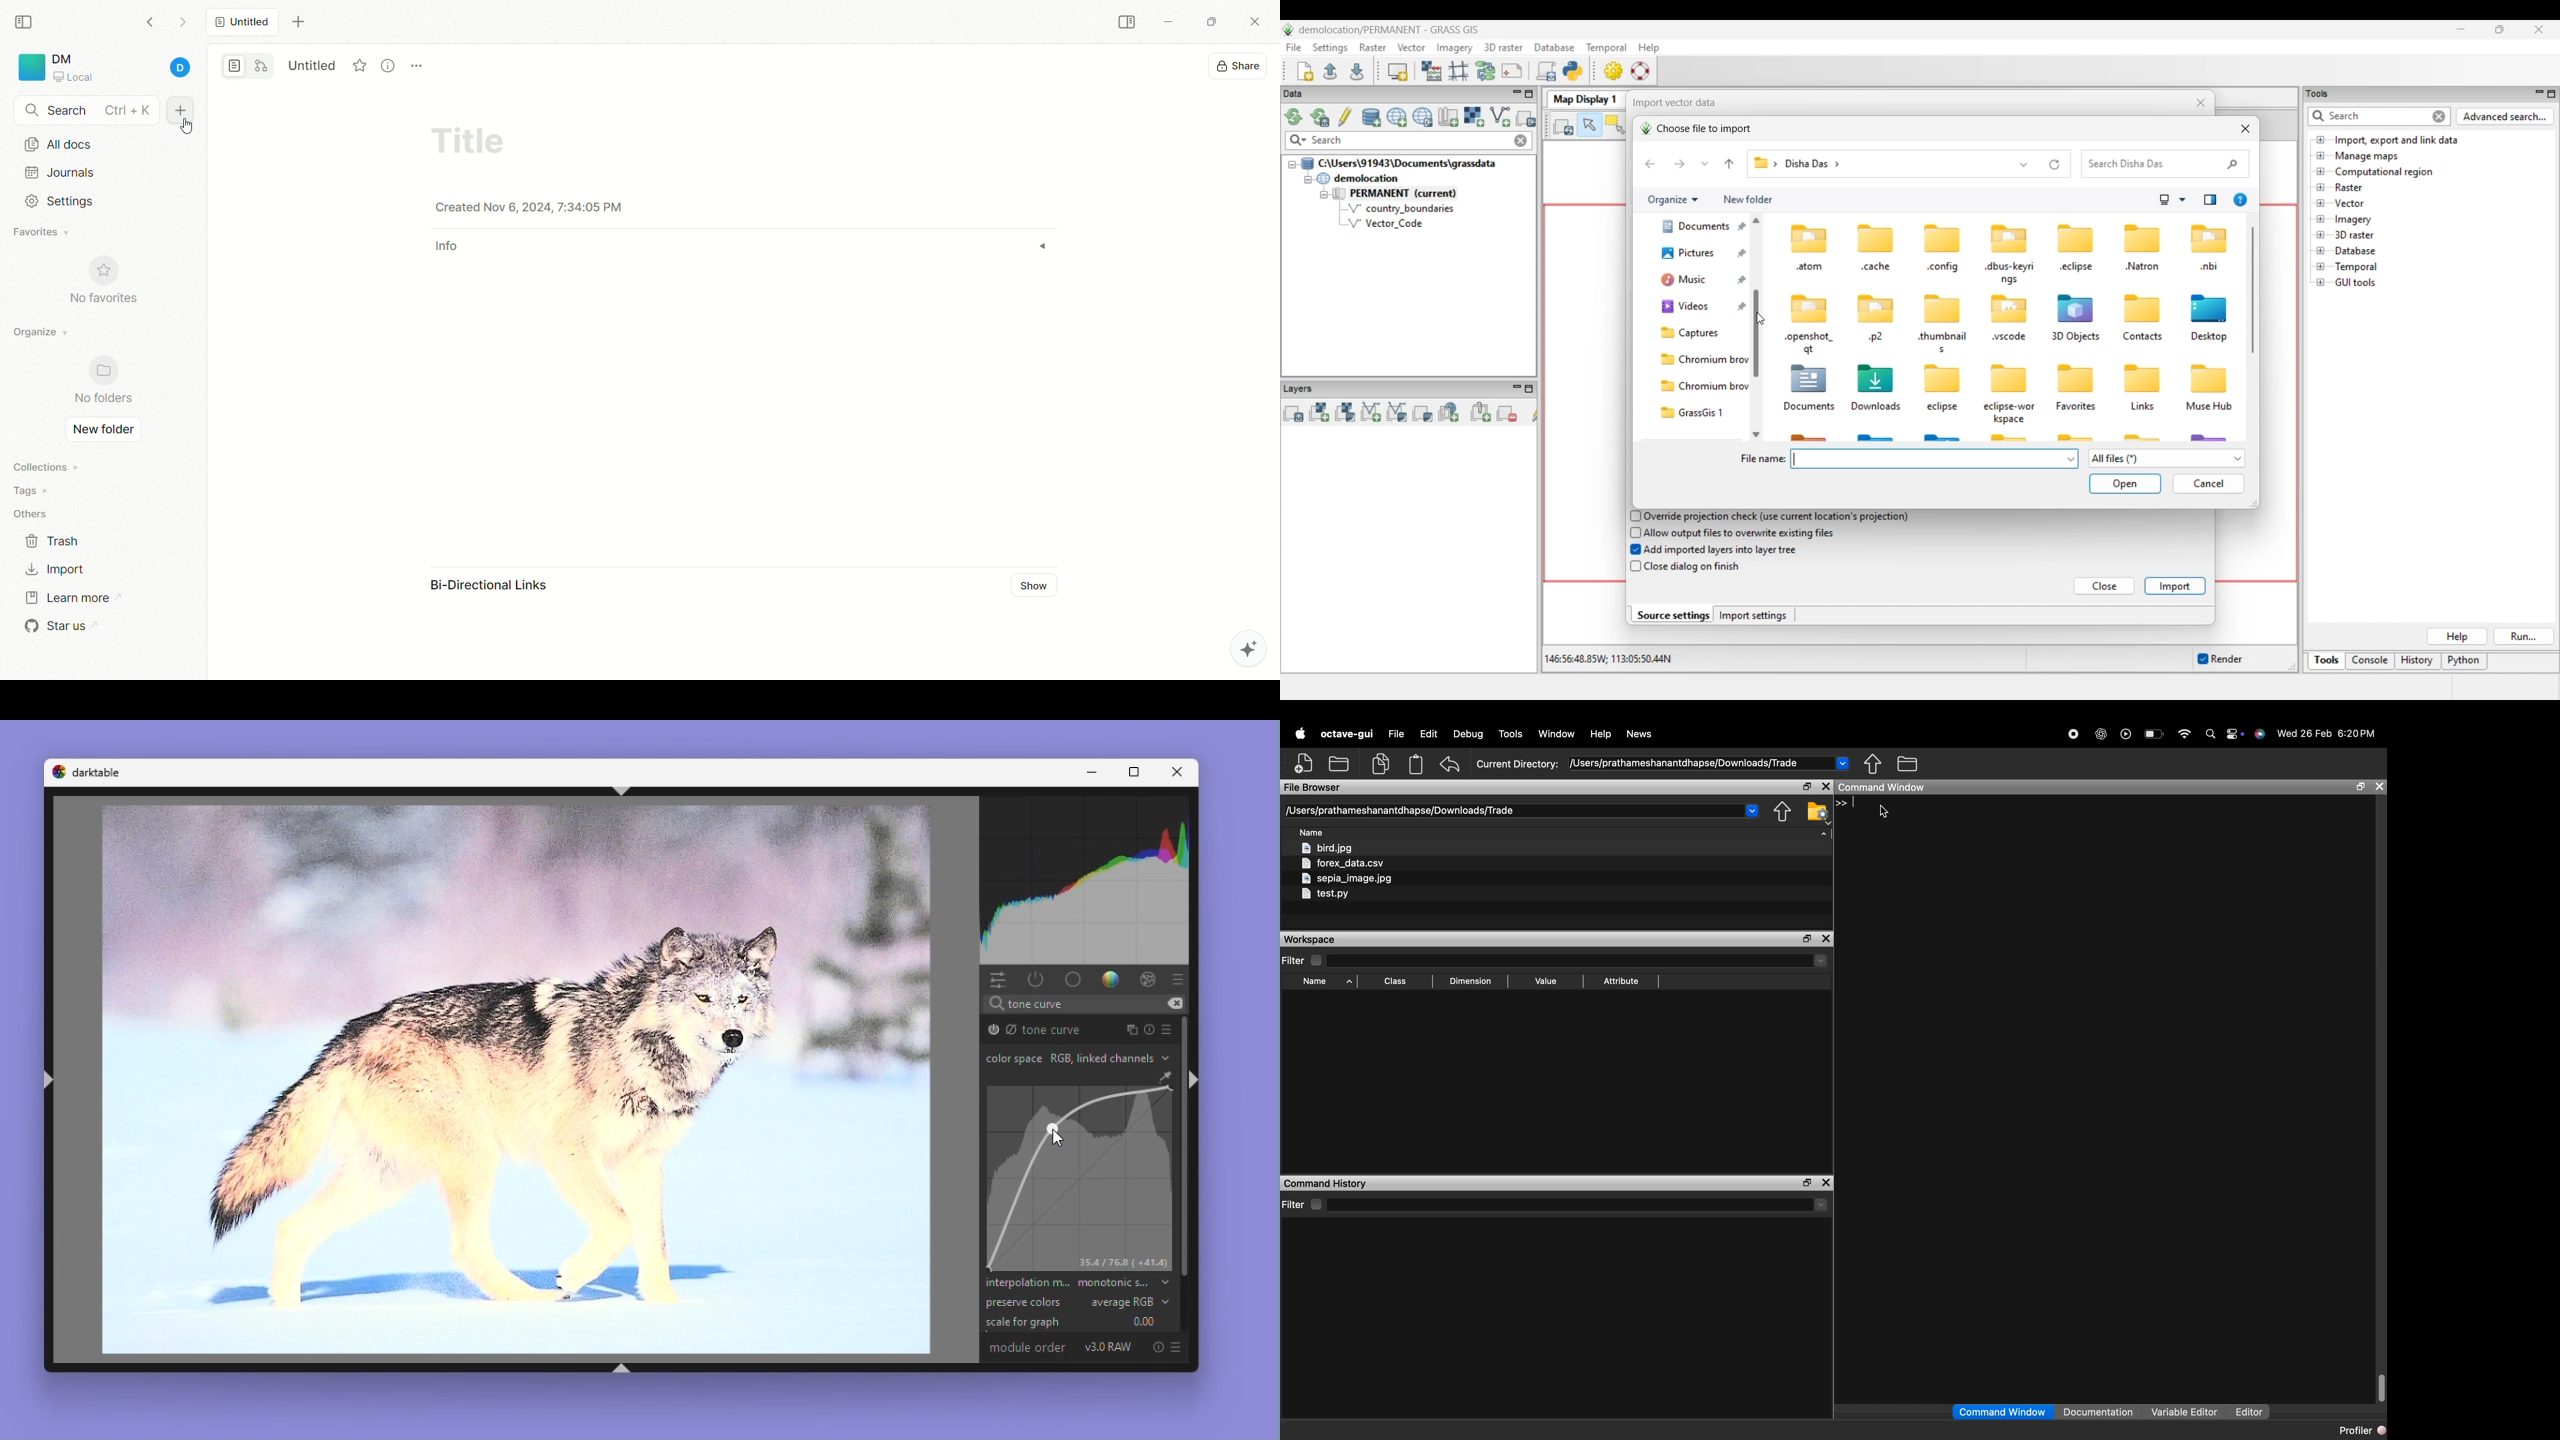 The image size is (2576, 1456). What do you see at coordinates (1200, 1079) in the screenshot?
I see `shift+ctrl+r` at bounding box center [1200, 1079].